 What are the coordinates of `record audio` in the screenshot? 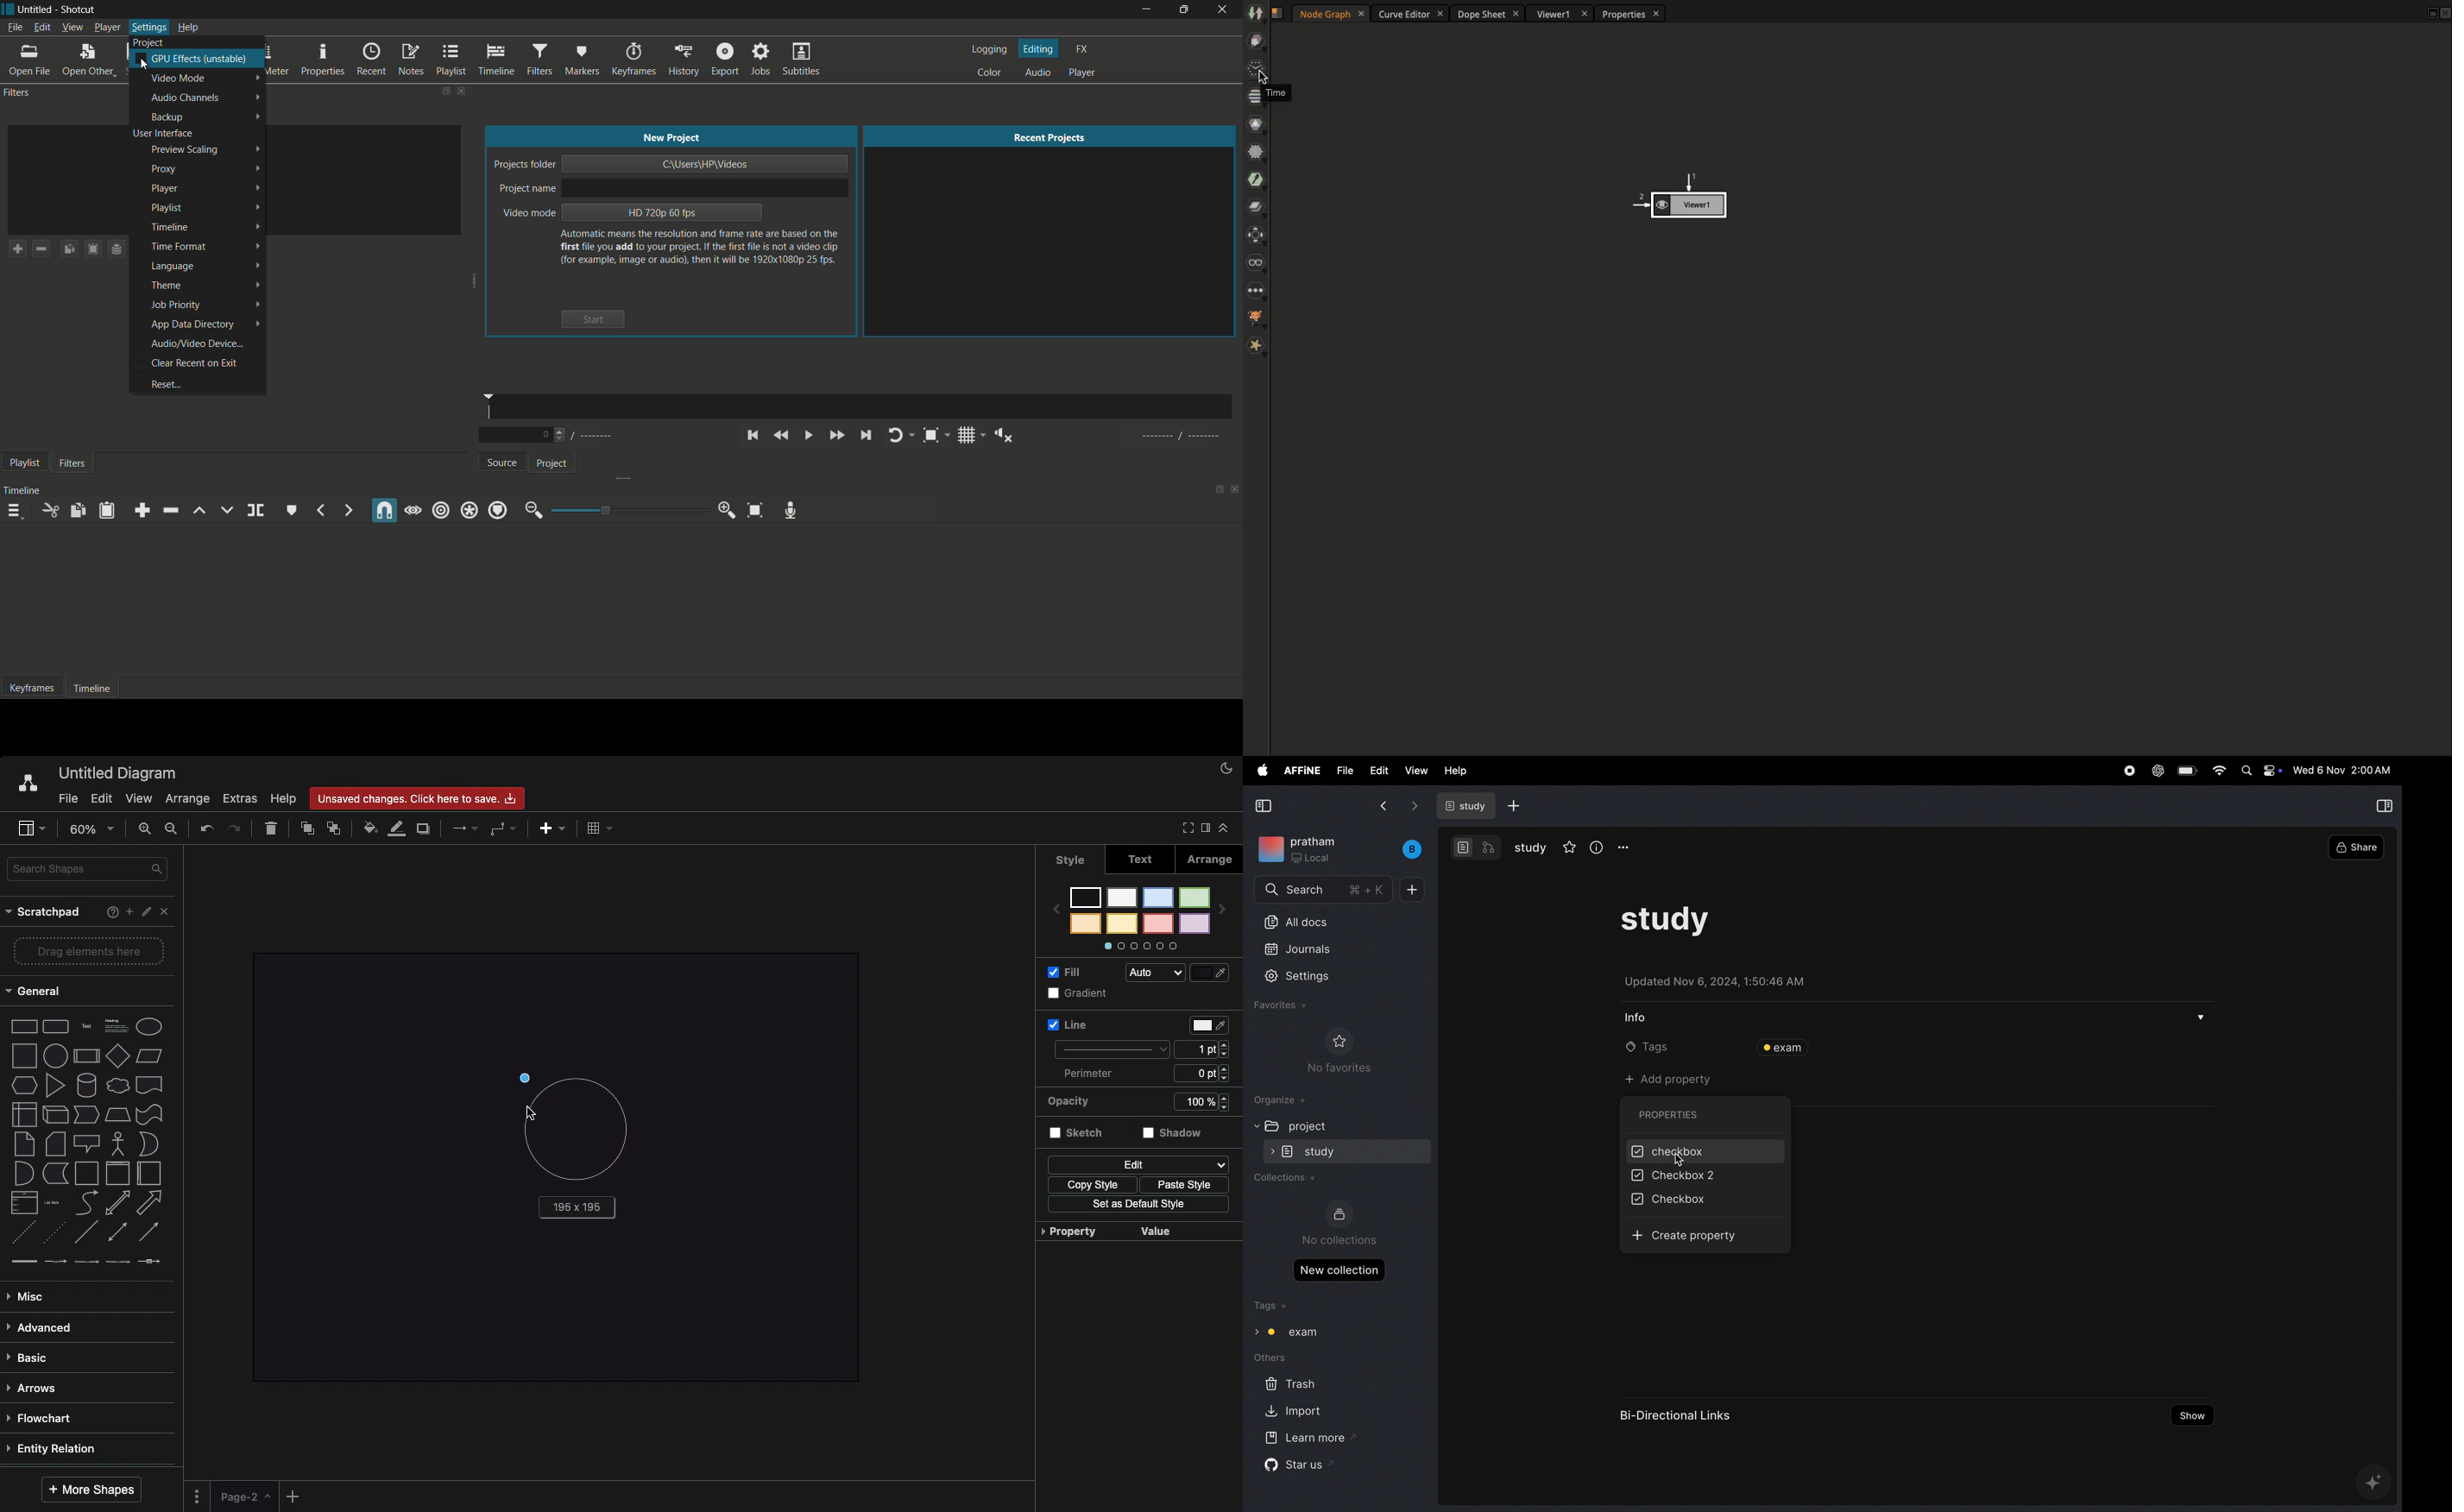 It's located at (790, 509).